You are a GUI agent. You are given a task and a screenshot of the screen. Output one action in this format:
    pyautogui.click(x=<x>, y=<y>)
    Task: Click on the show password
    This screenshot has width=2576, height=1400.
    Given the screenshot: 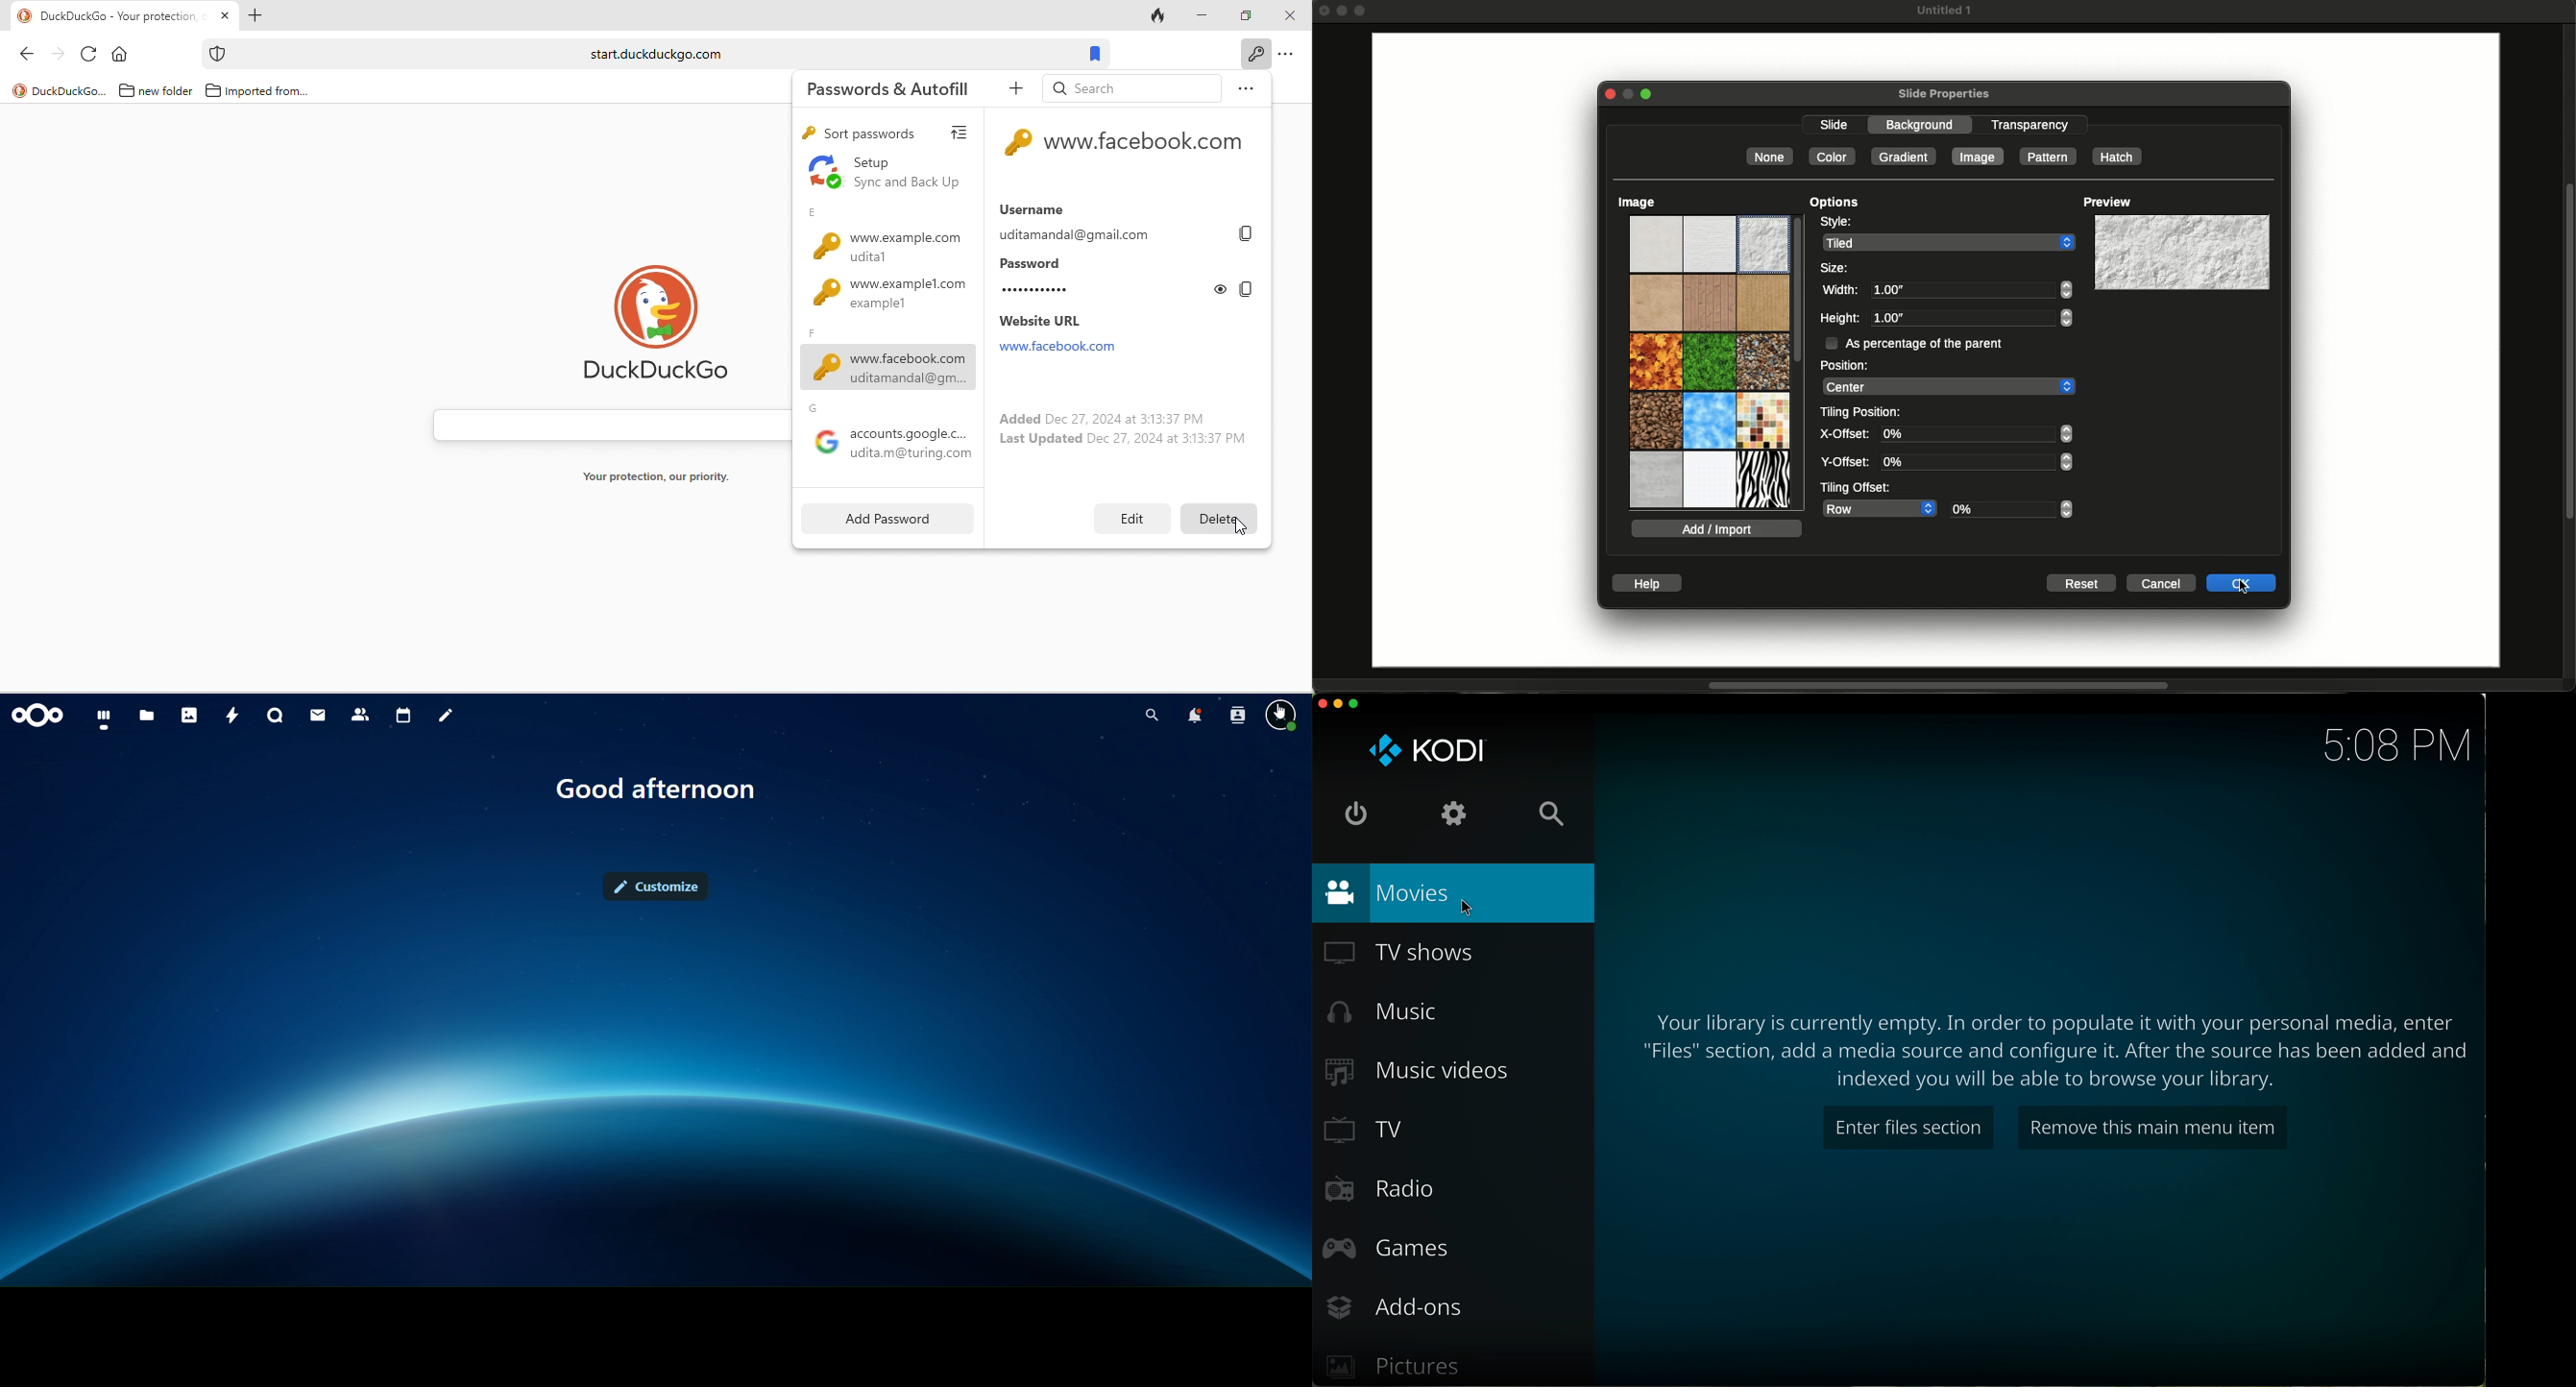 What is the action you would take?
    pyautogui.click(x=1222, y=288)
    